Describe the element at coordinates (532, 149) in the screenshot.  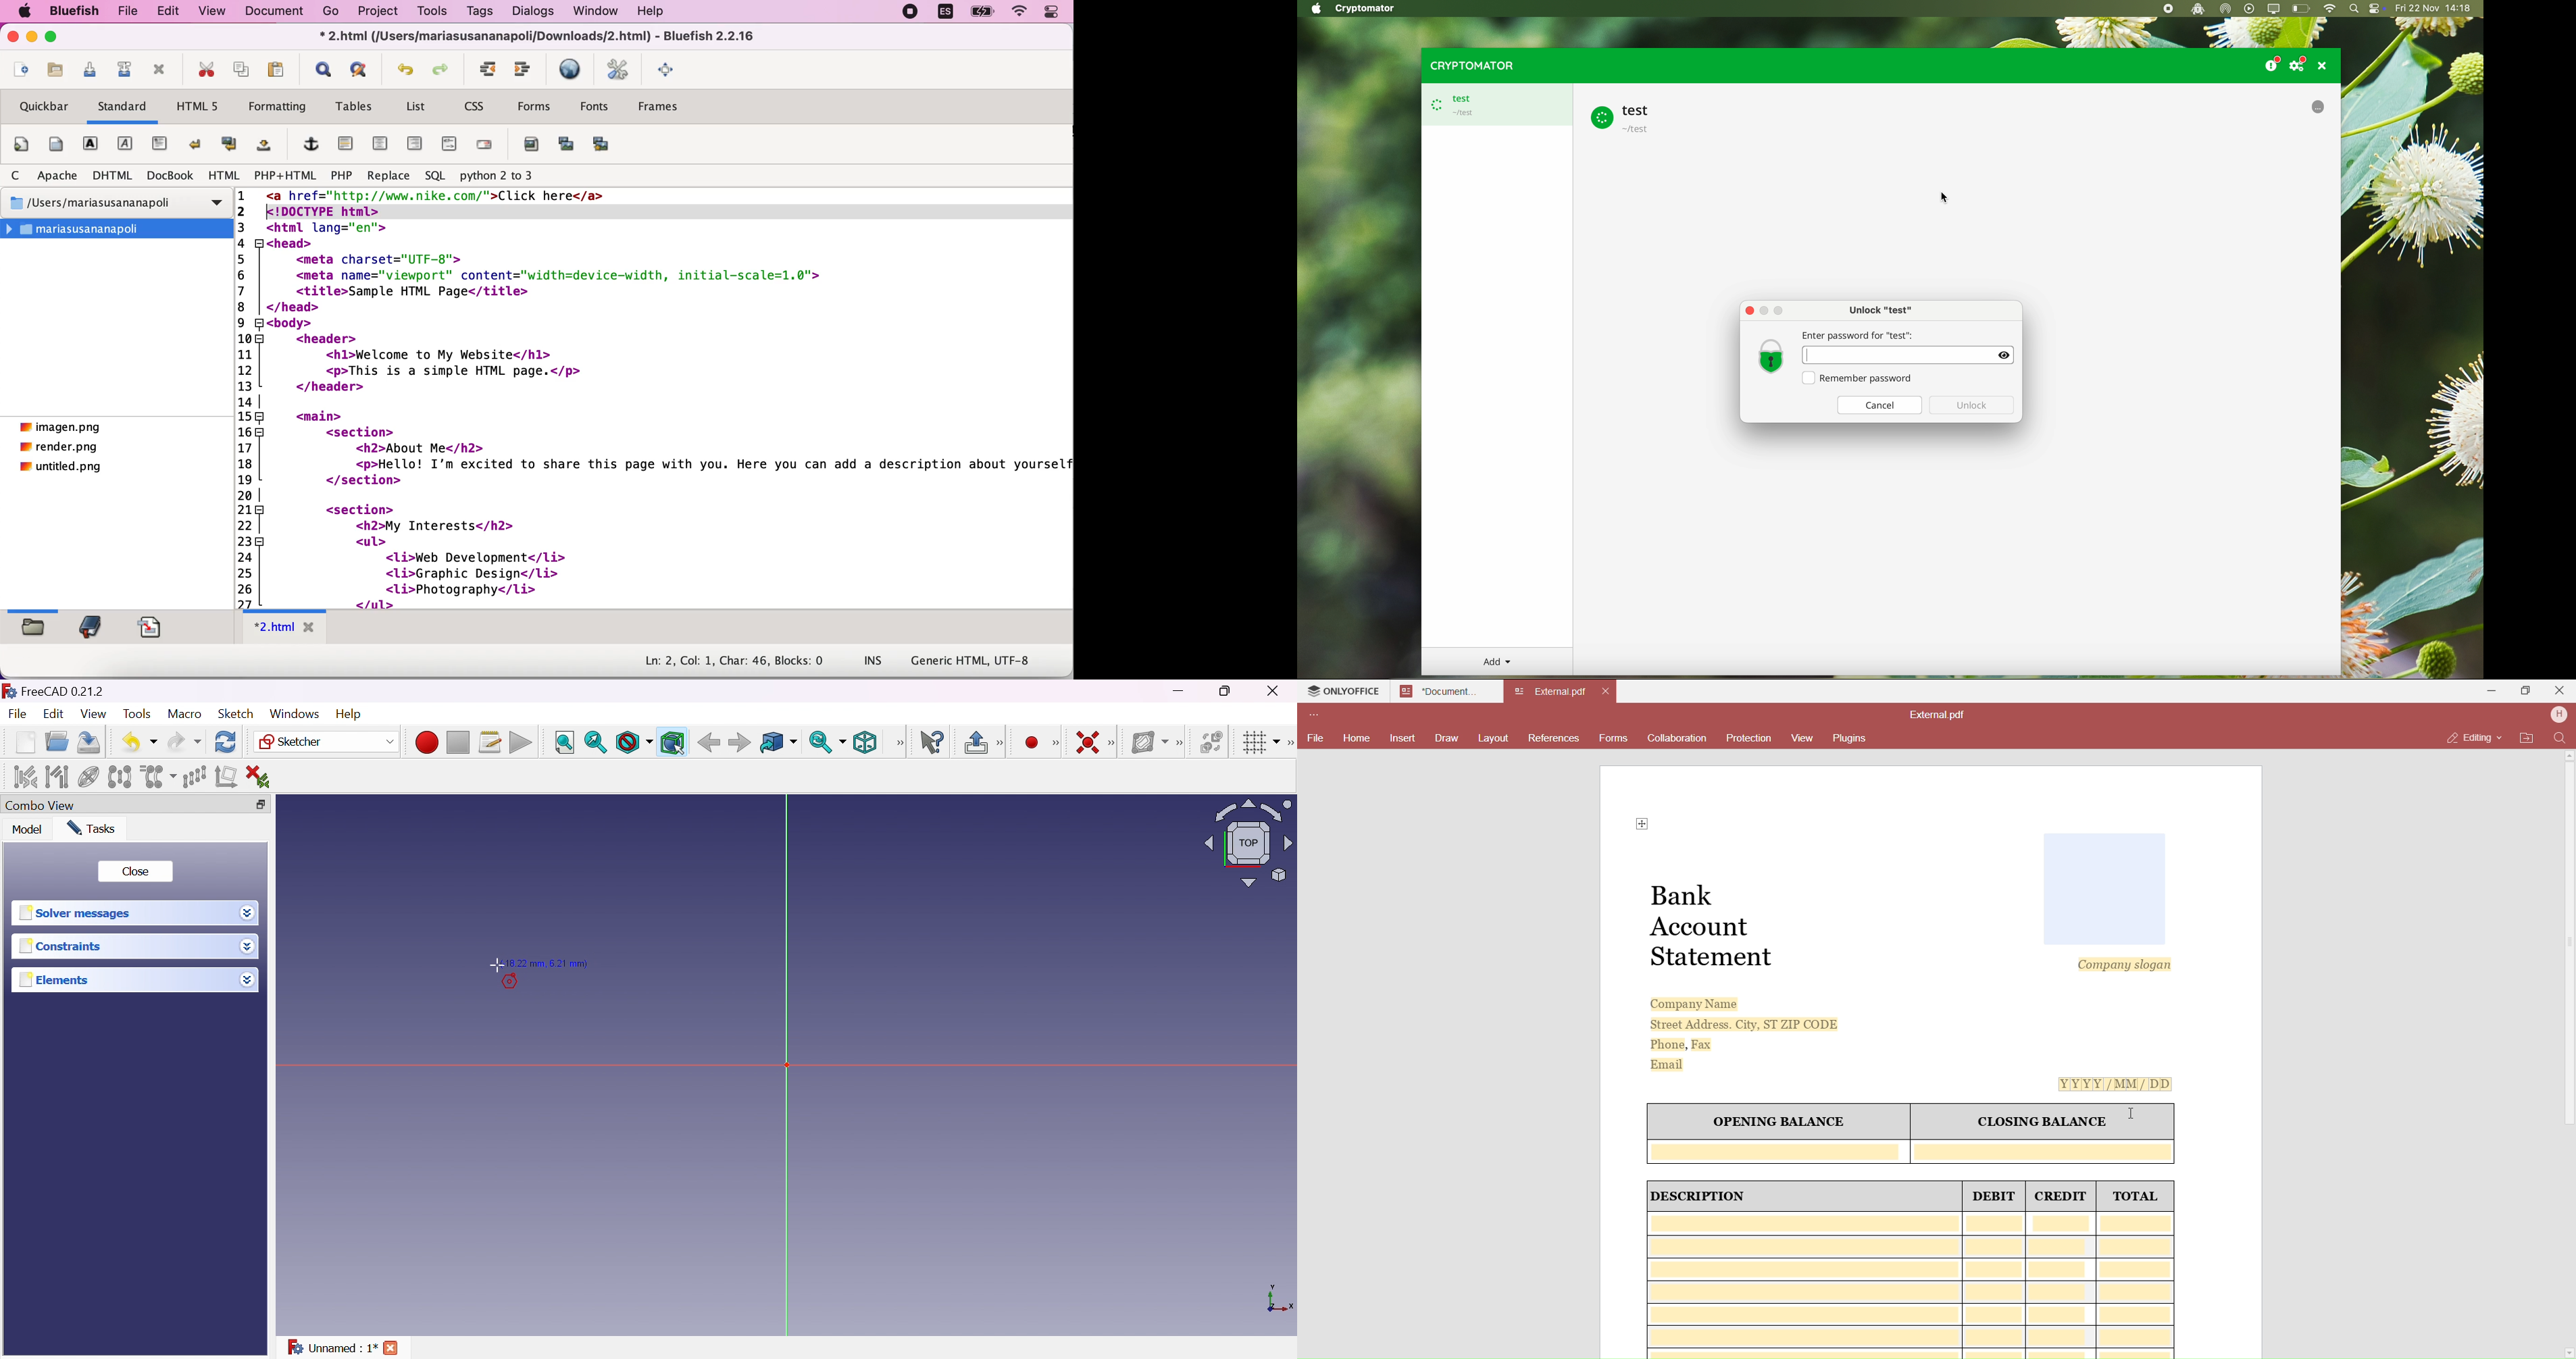
I see `add image` at that location.